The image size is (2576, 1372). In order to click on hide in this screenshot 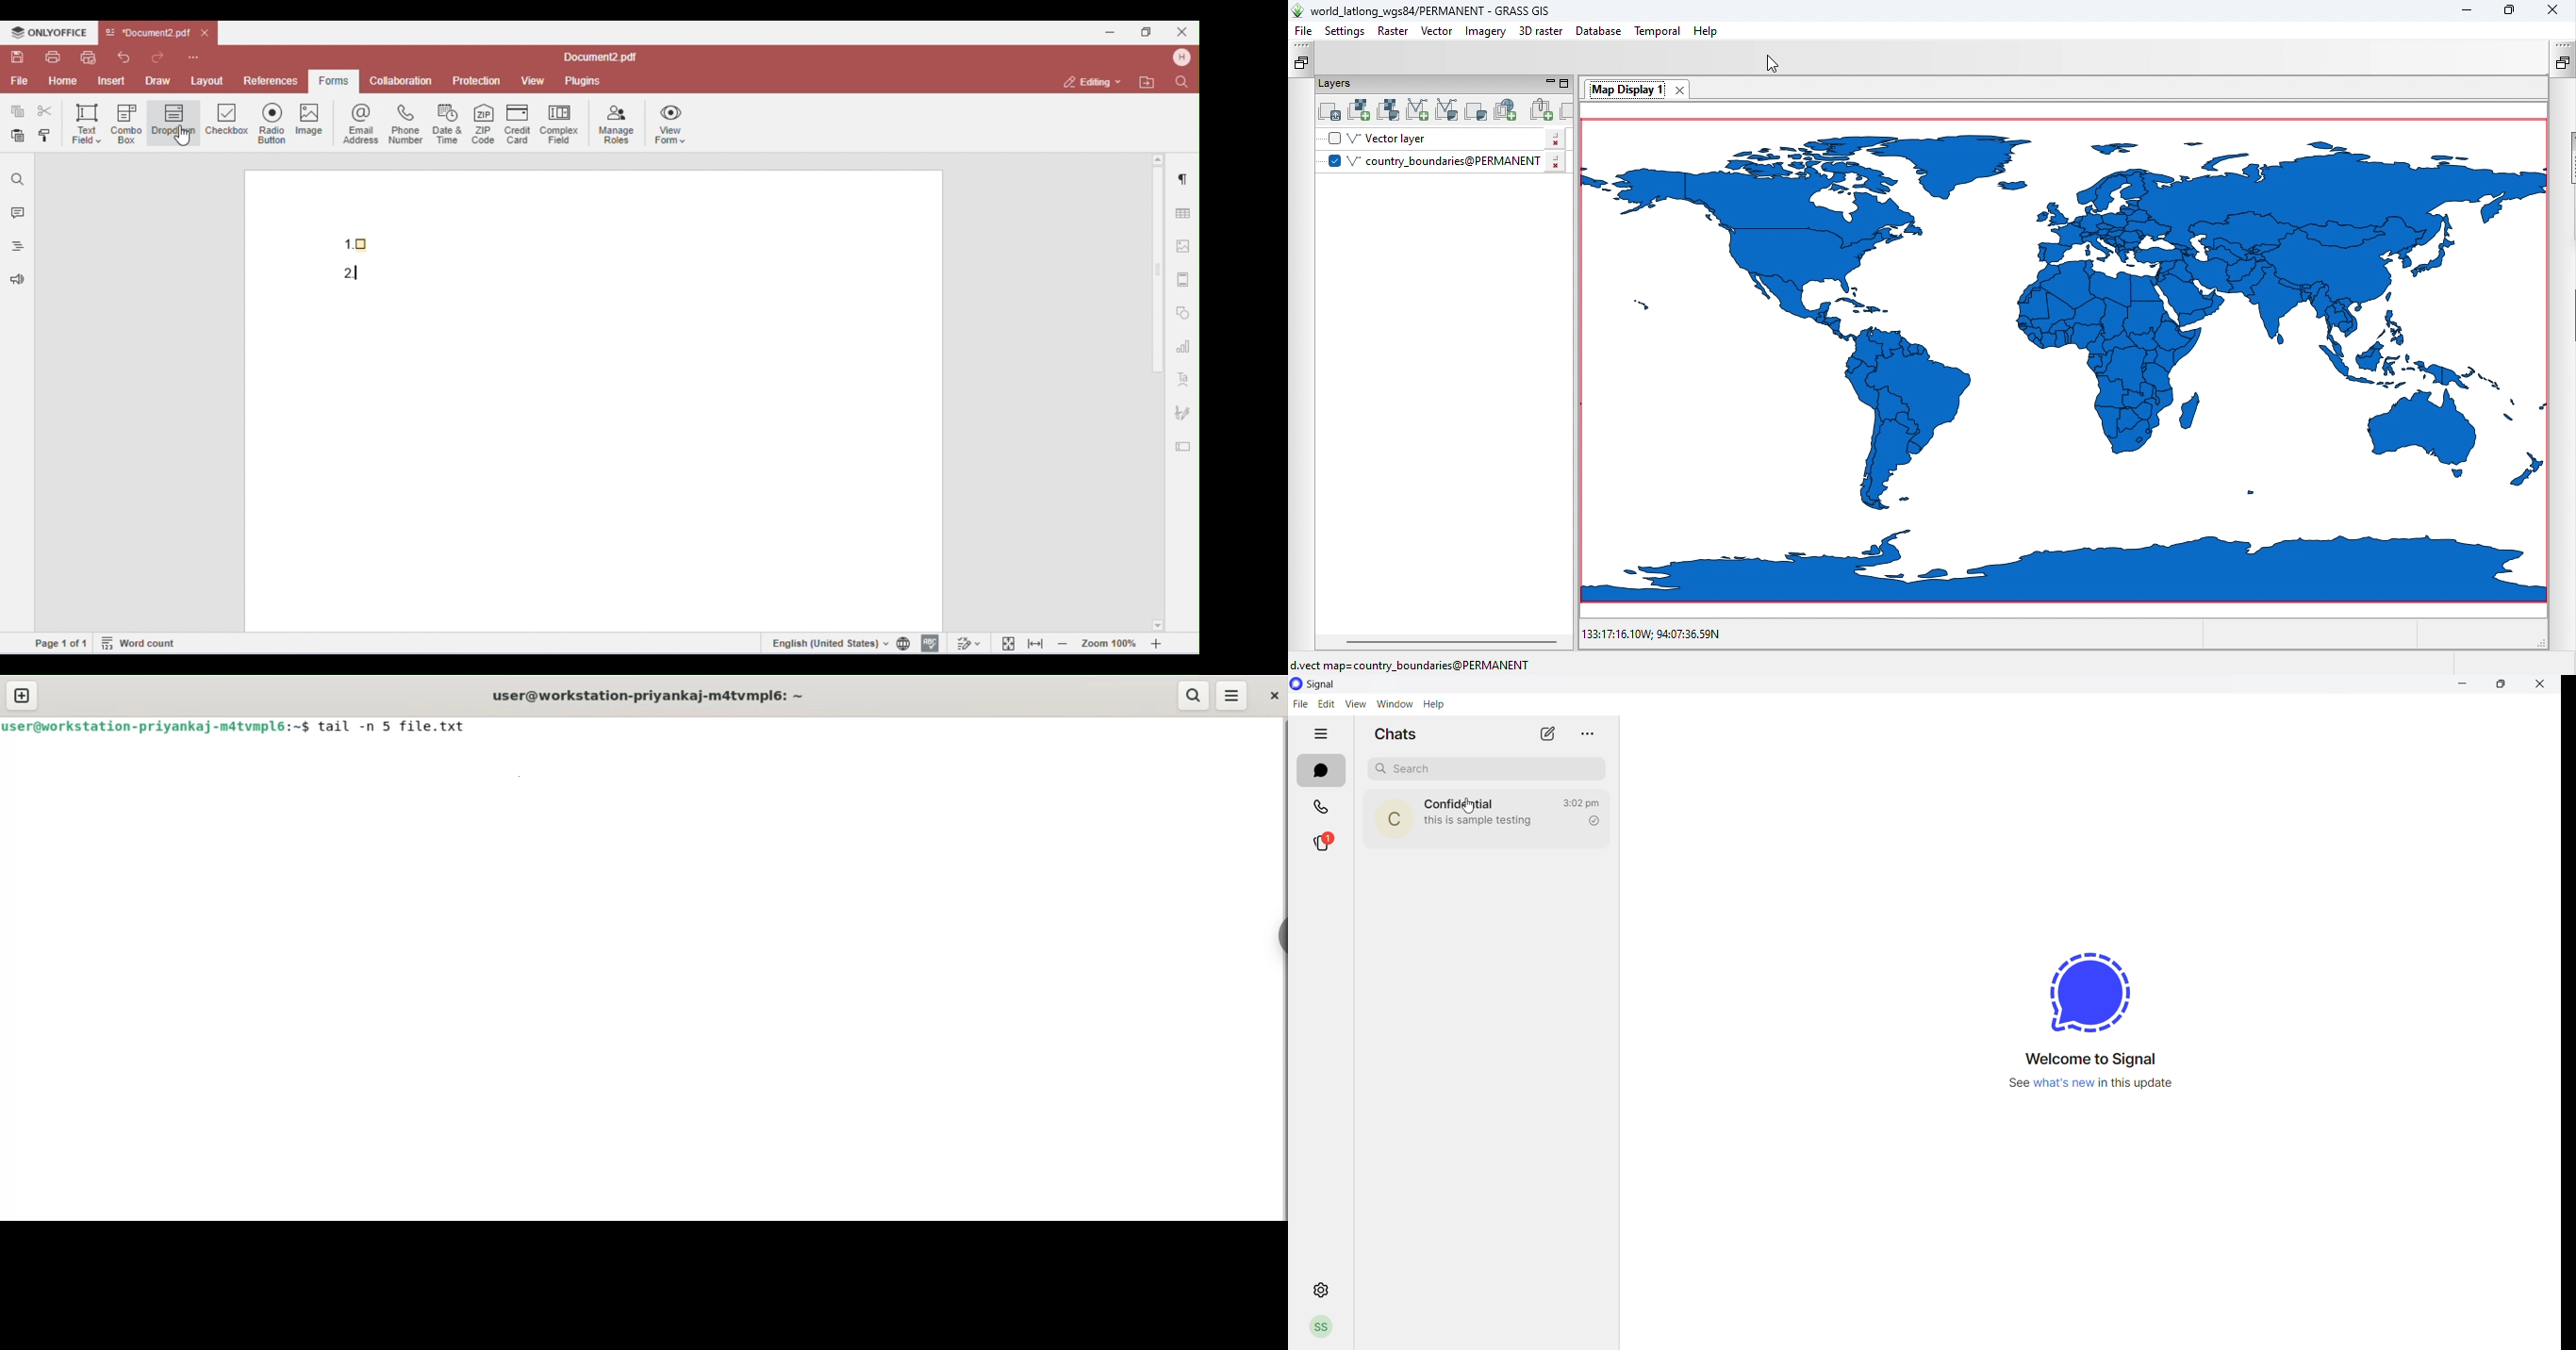, I will do `click(1319, 735)`.